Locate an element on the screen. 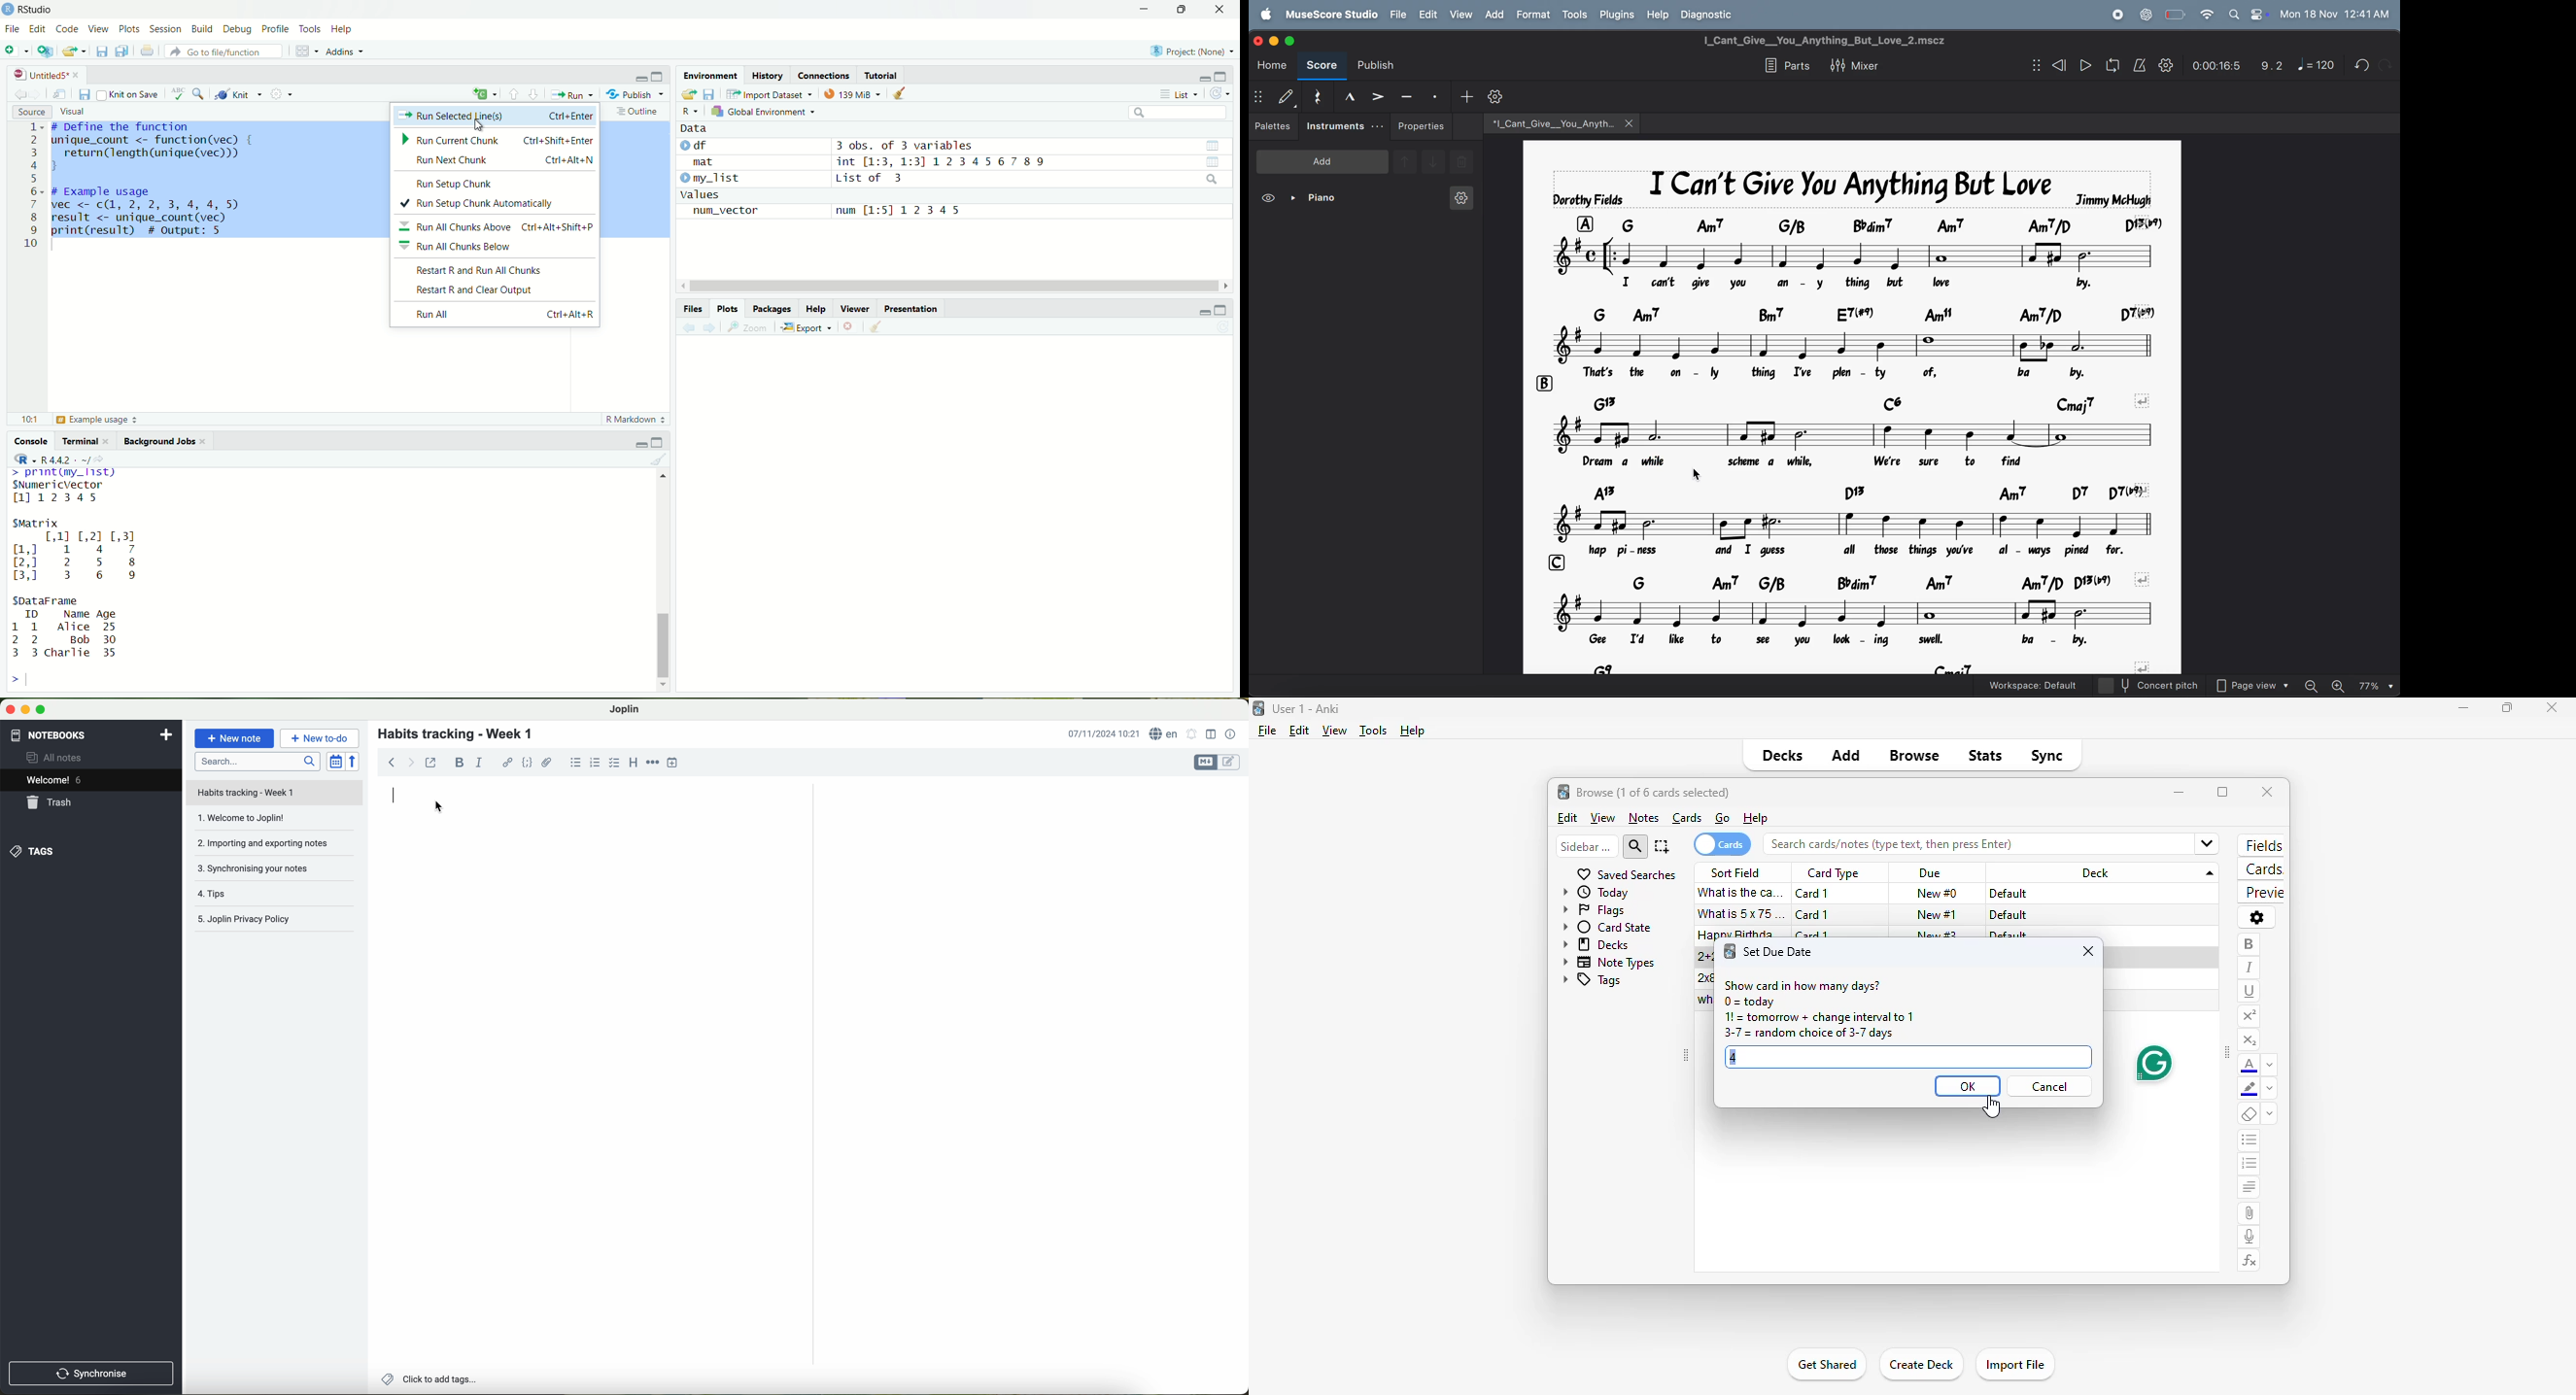  Files is located at coordinates (693, 309).